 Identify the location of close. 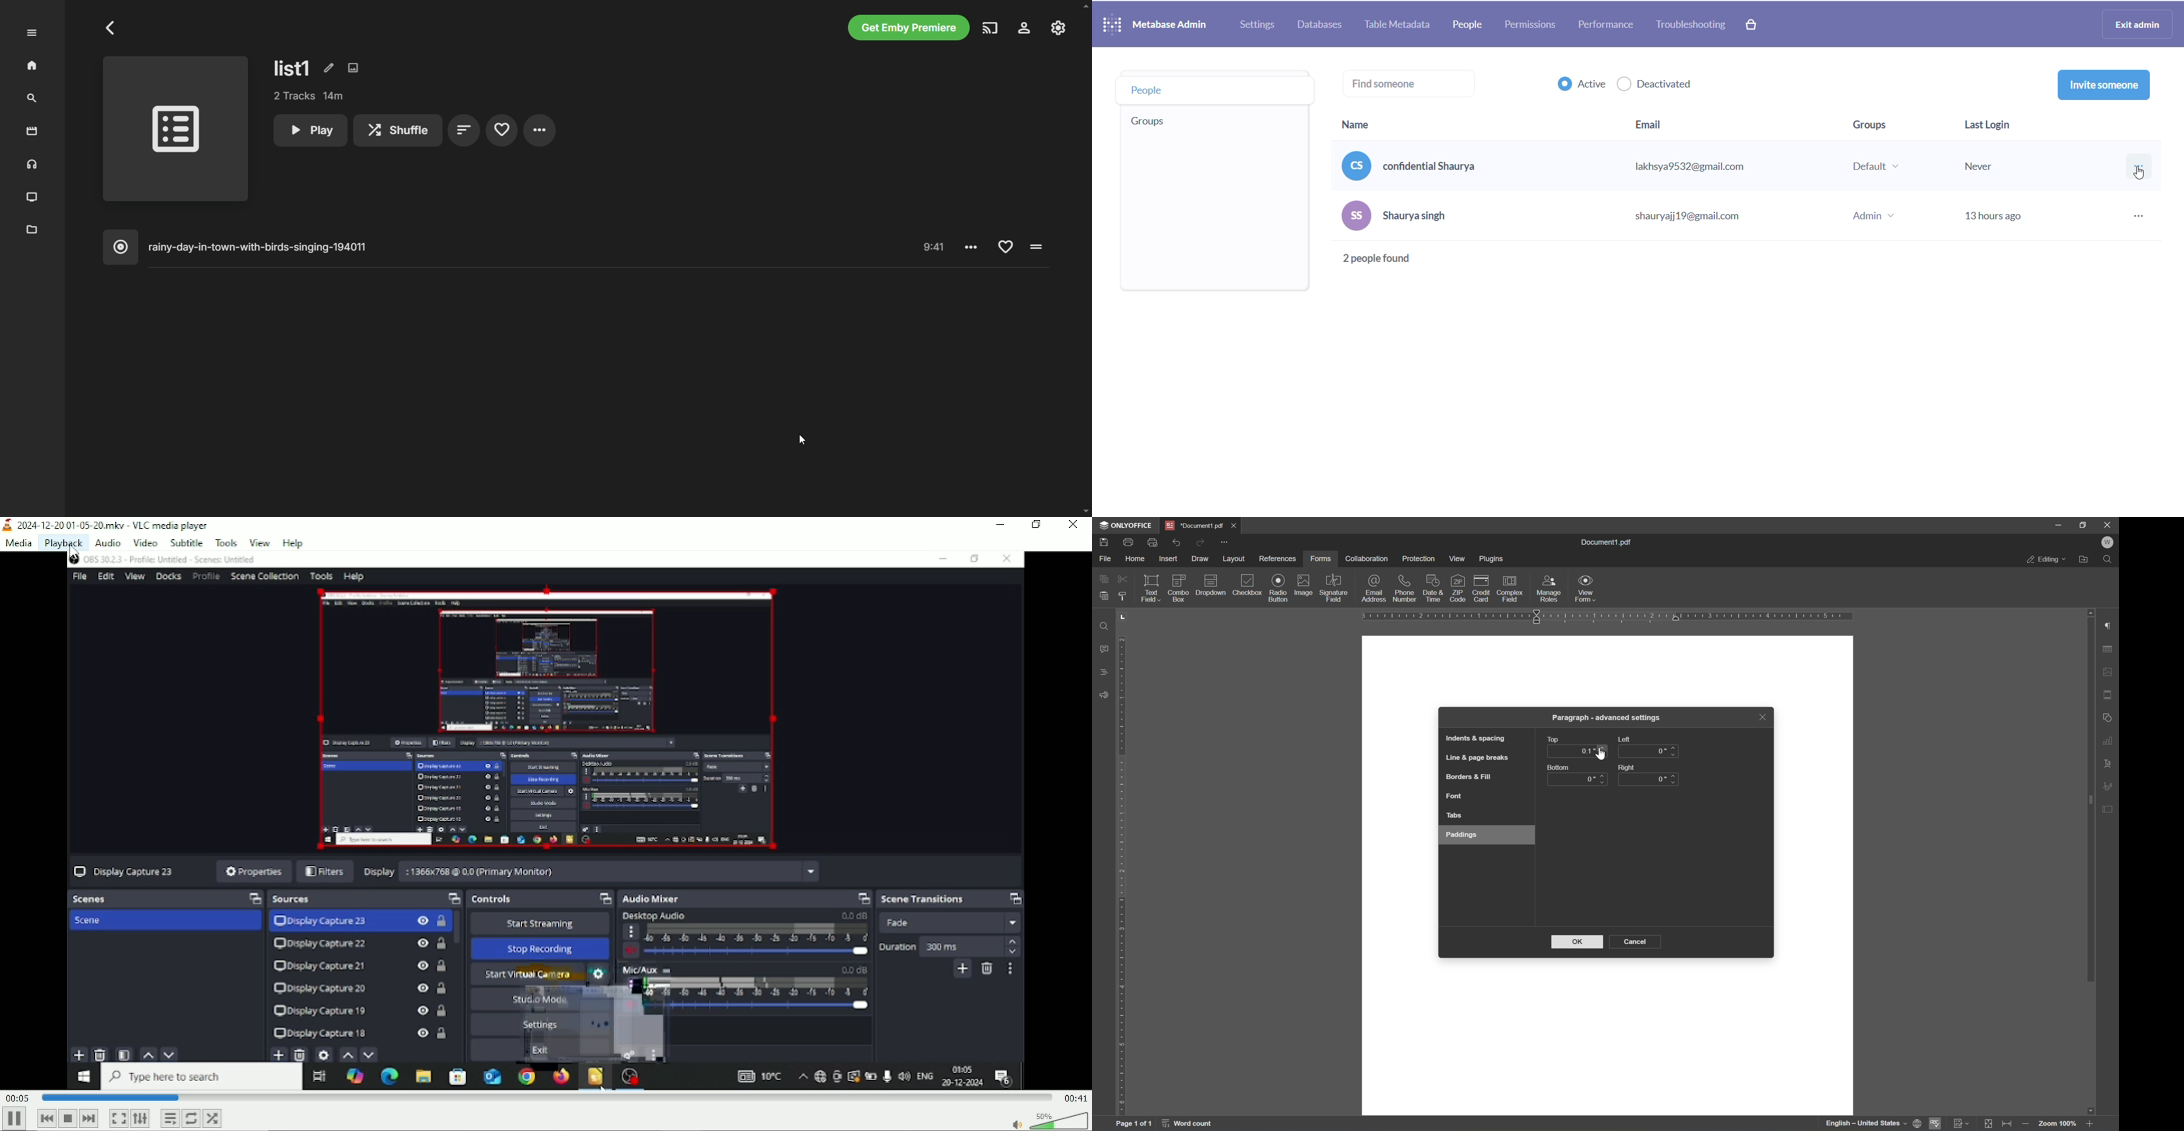
(1763, 717).